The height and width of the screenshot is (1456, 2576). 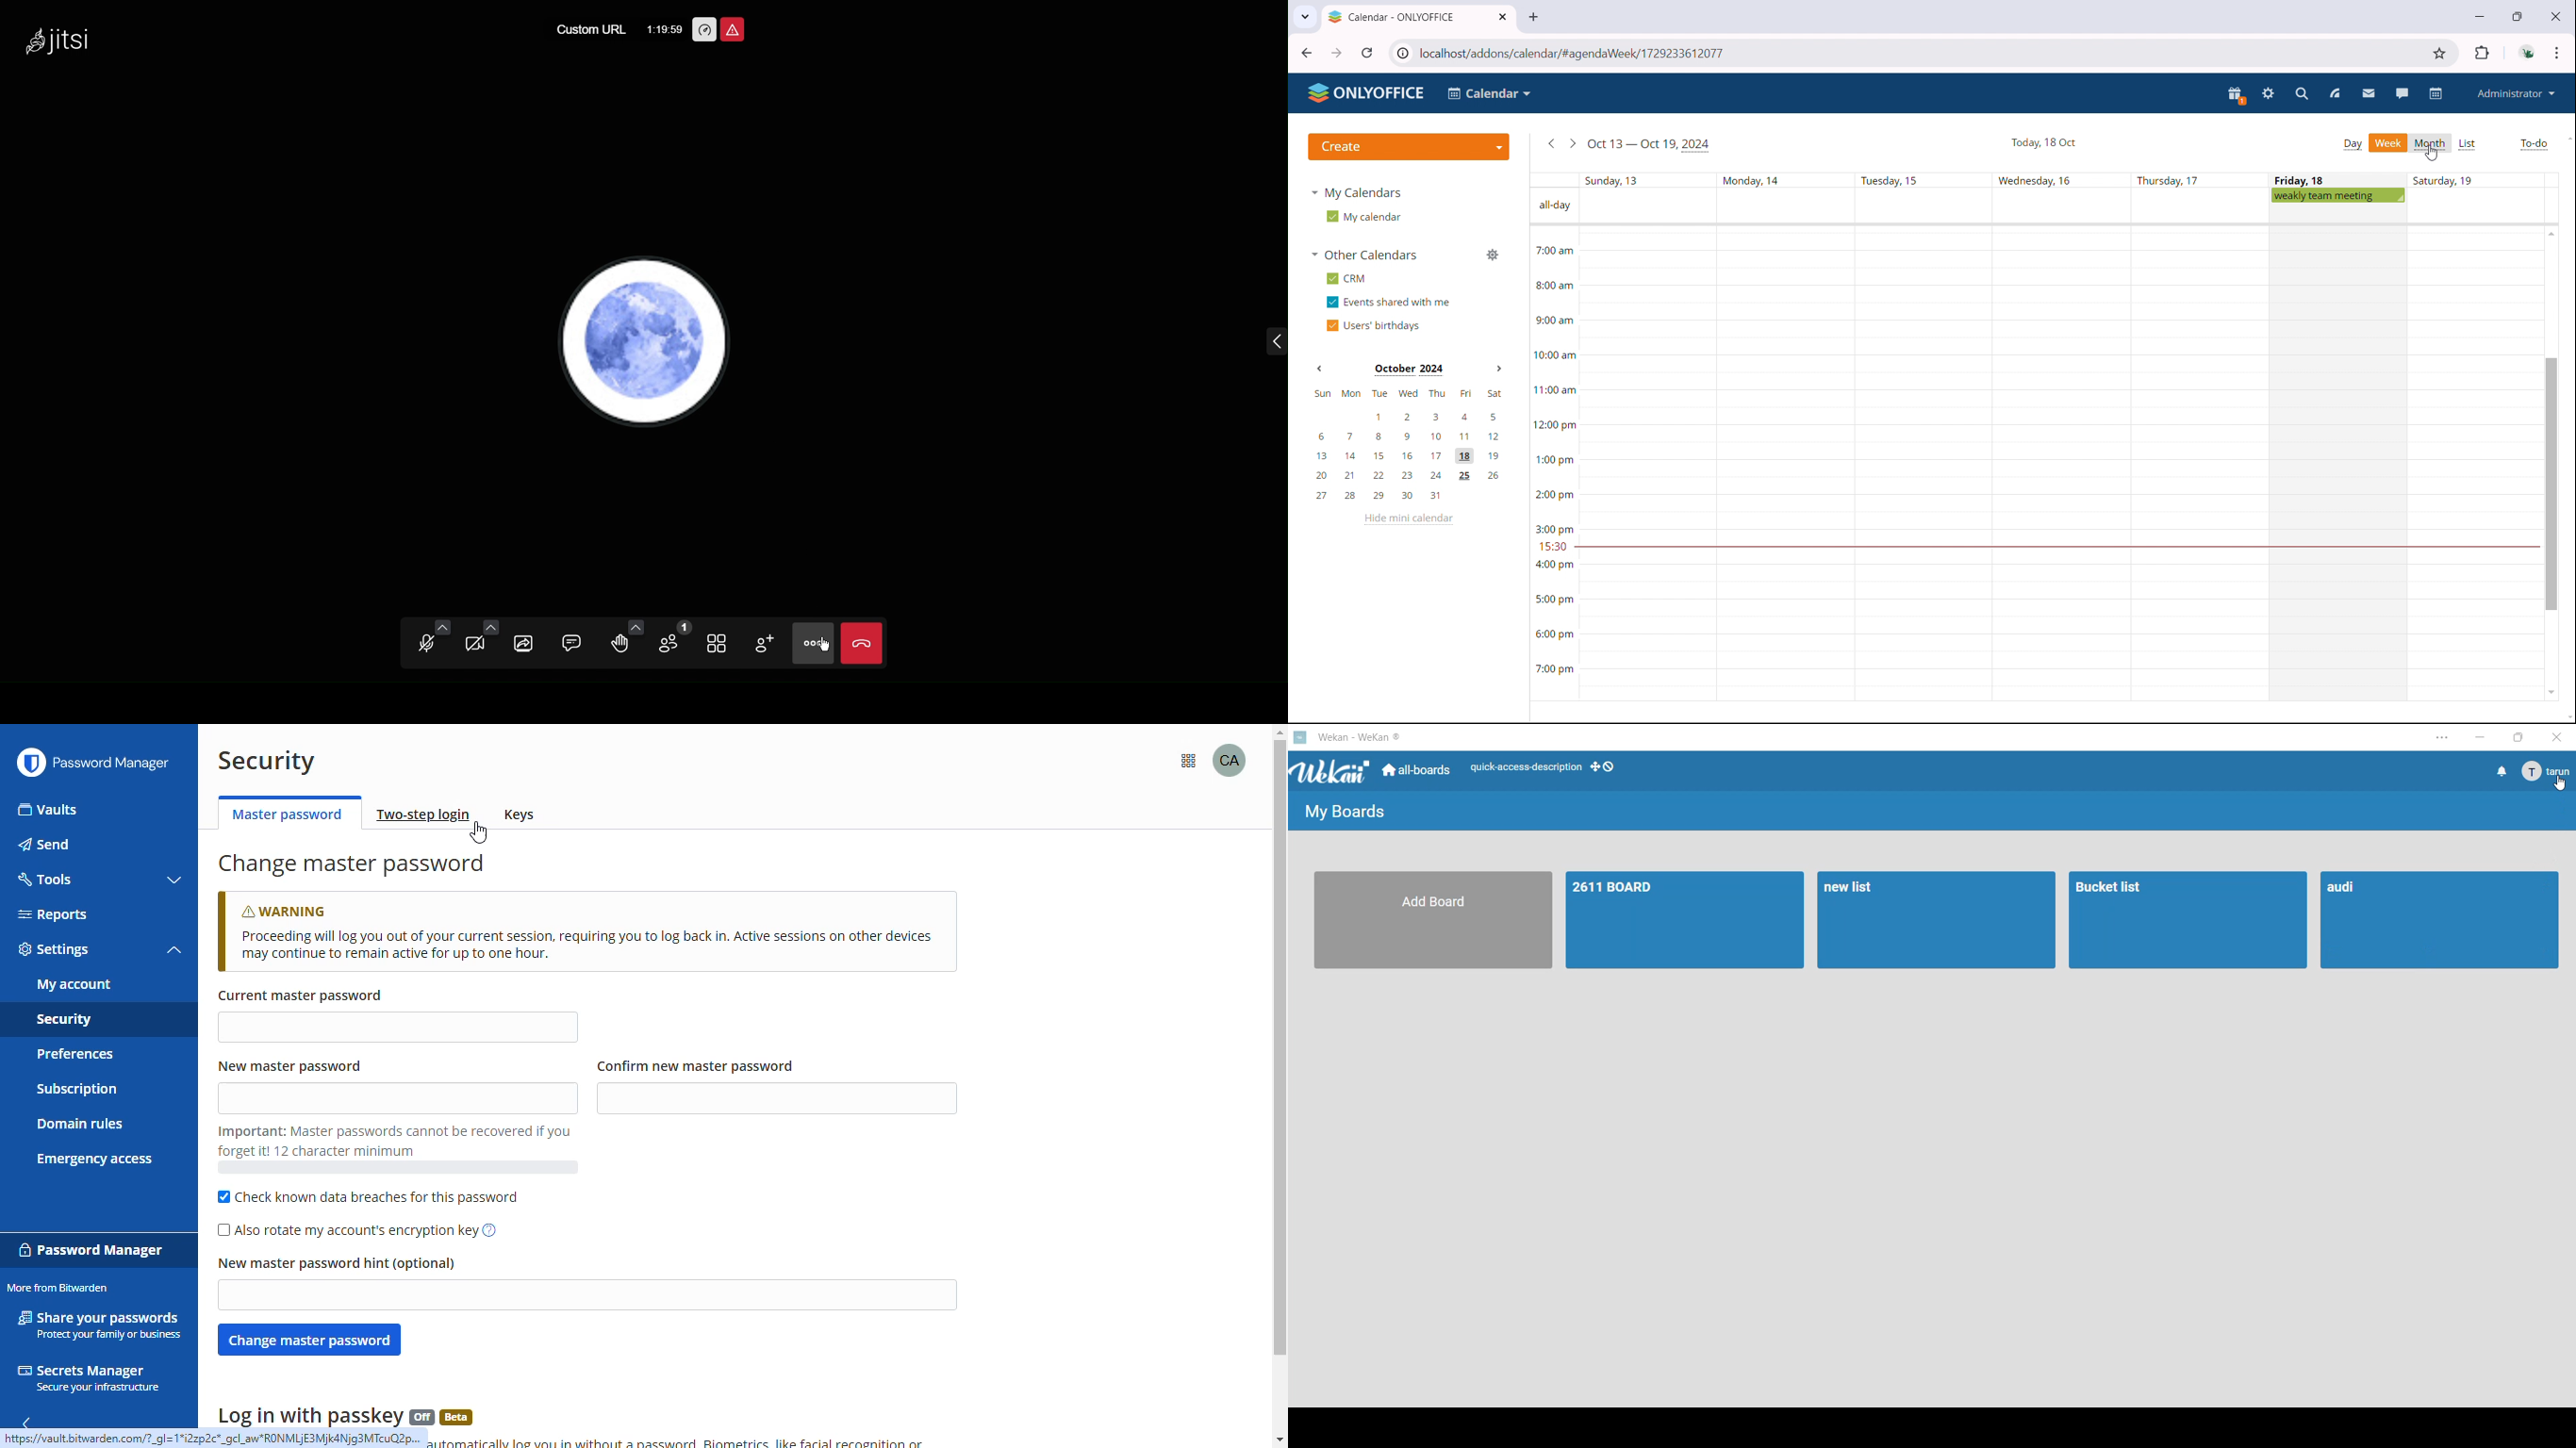 I want to click on wekan-wekan, so click(x=1364, y=735).